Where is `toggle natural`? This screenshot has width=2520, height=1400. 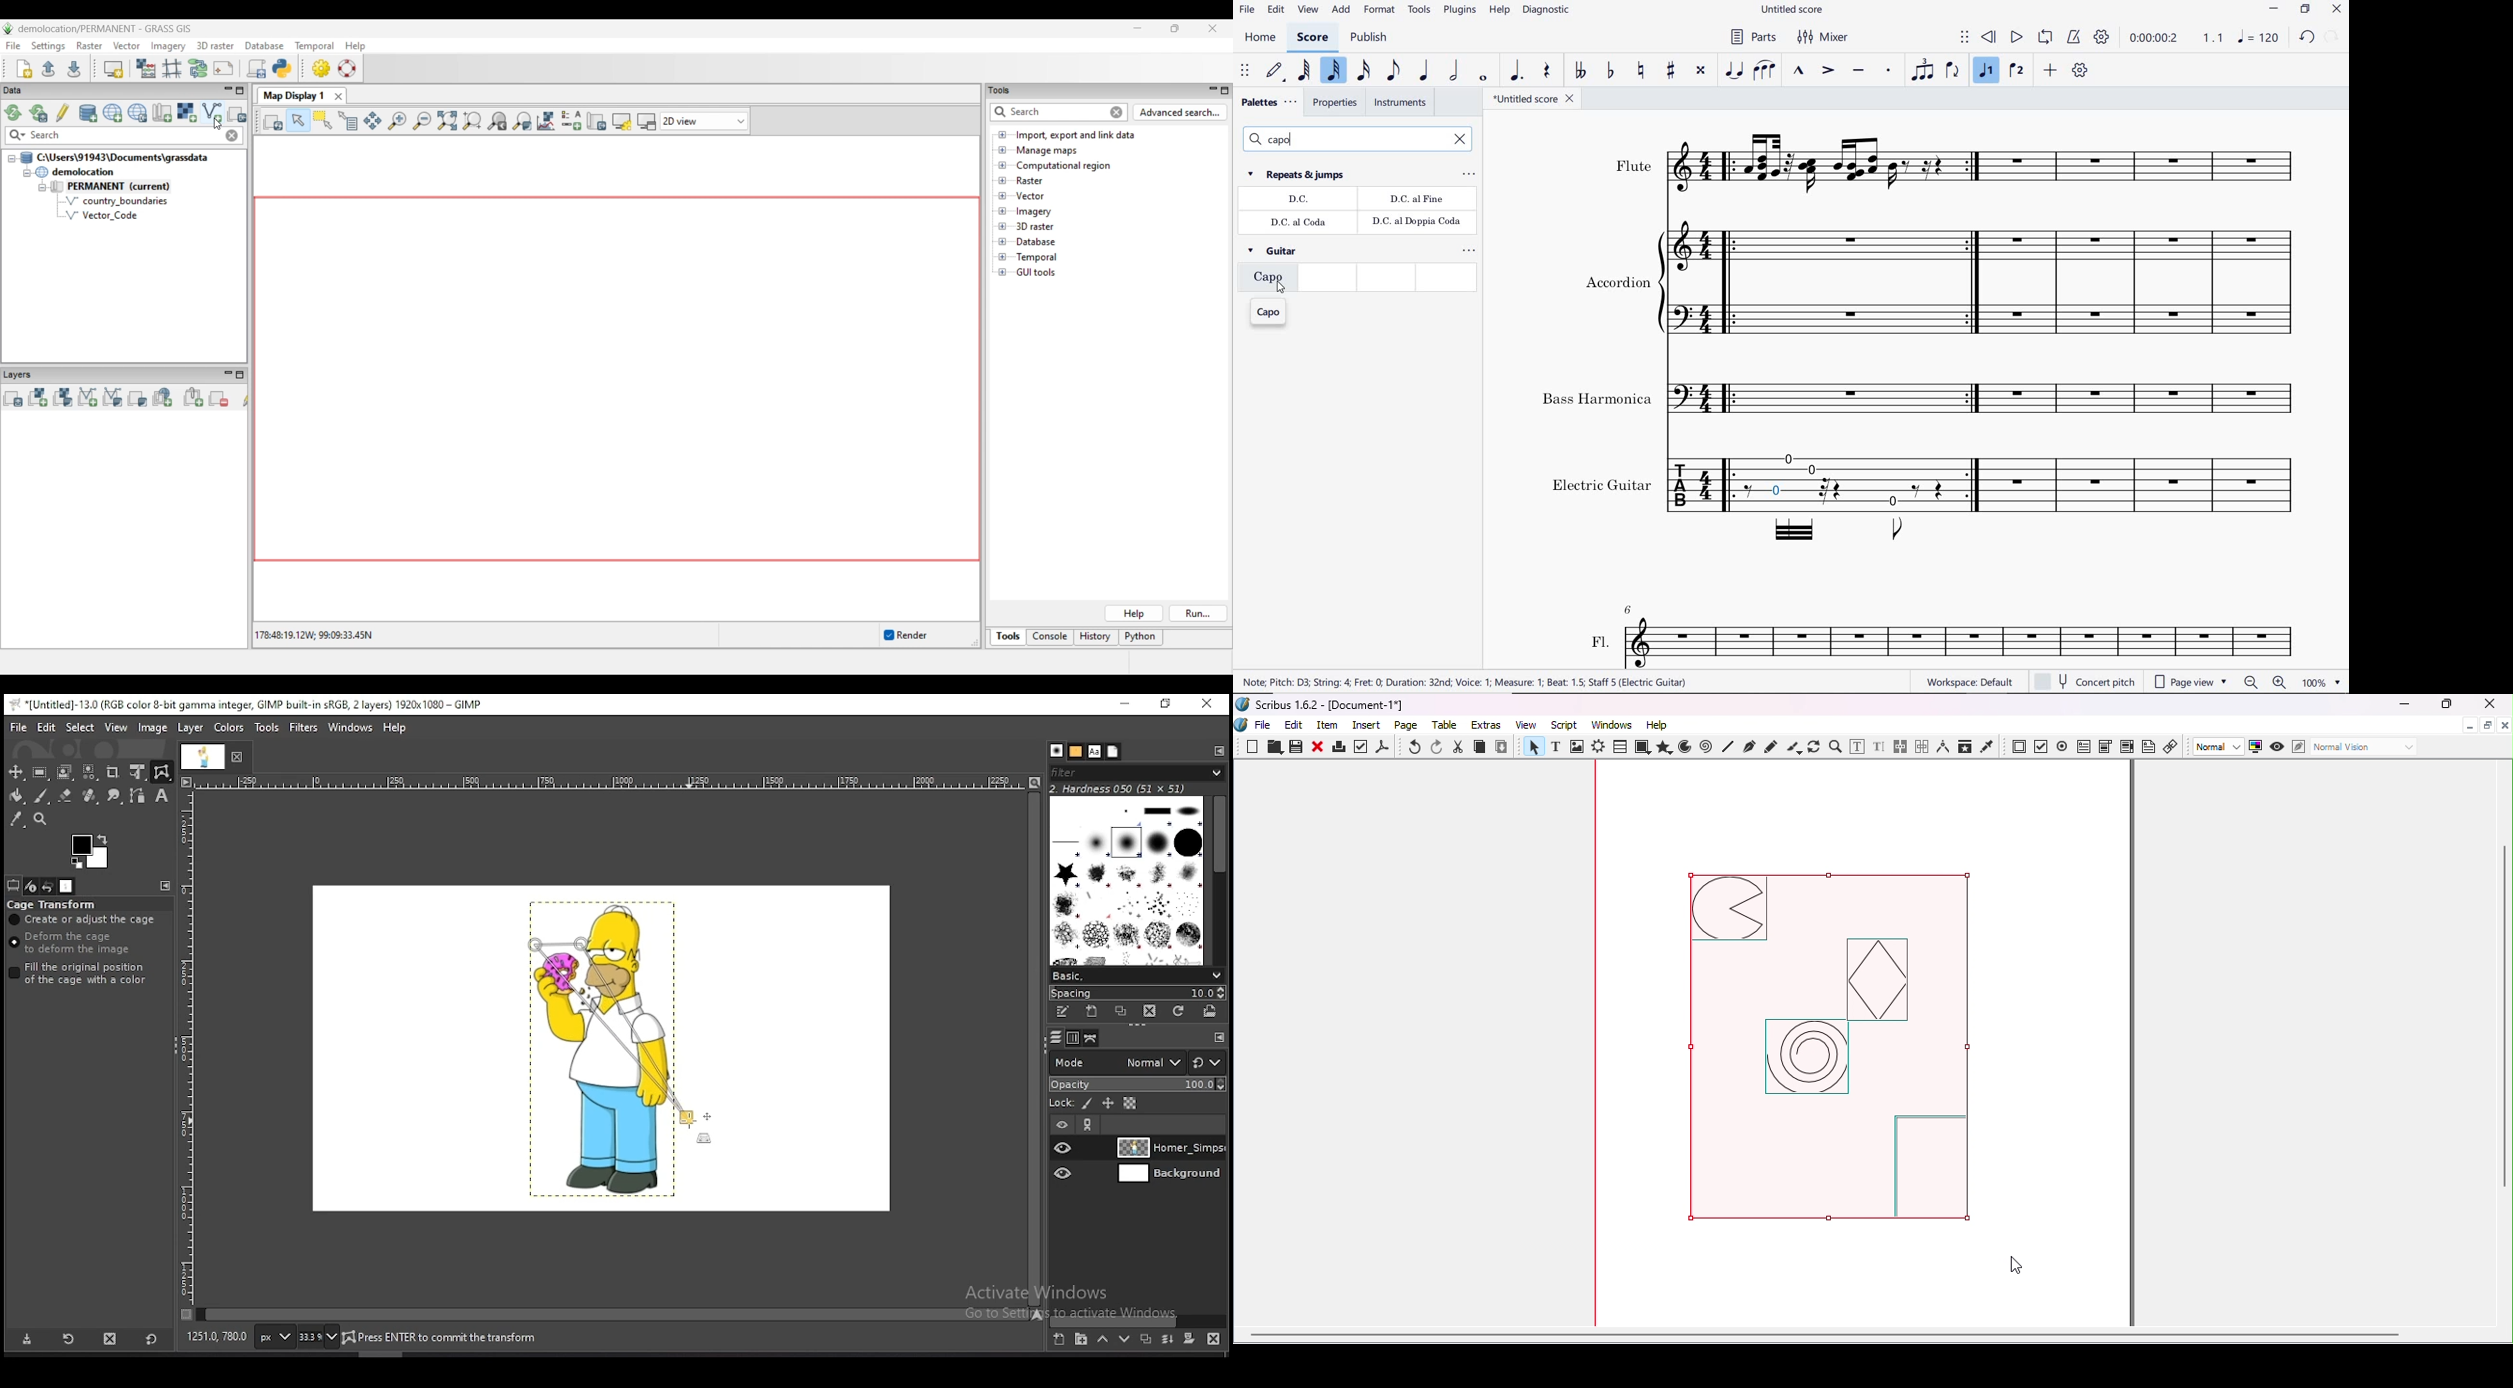
toggle natural is located at coordinates (1641, 70).